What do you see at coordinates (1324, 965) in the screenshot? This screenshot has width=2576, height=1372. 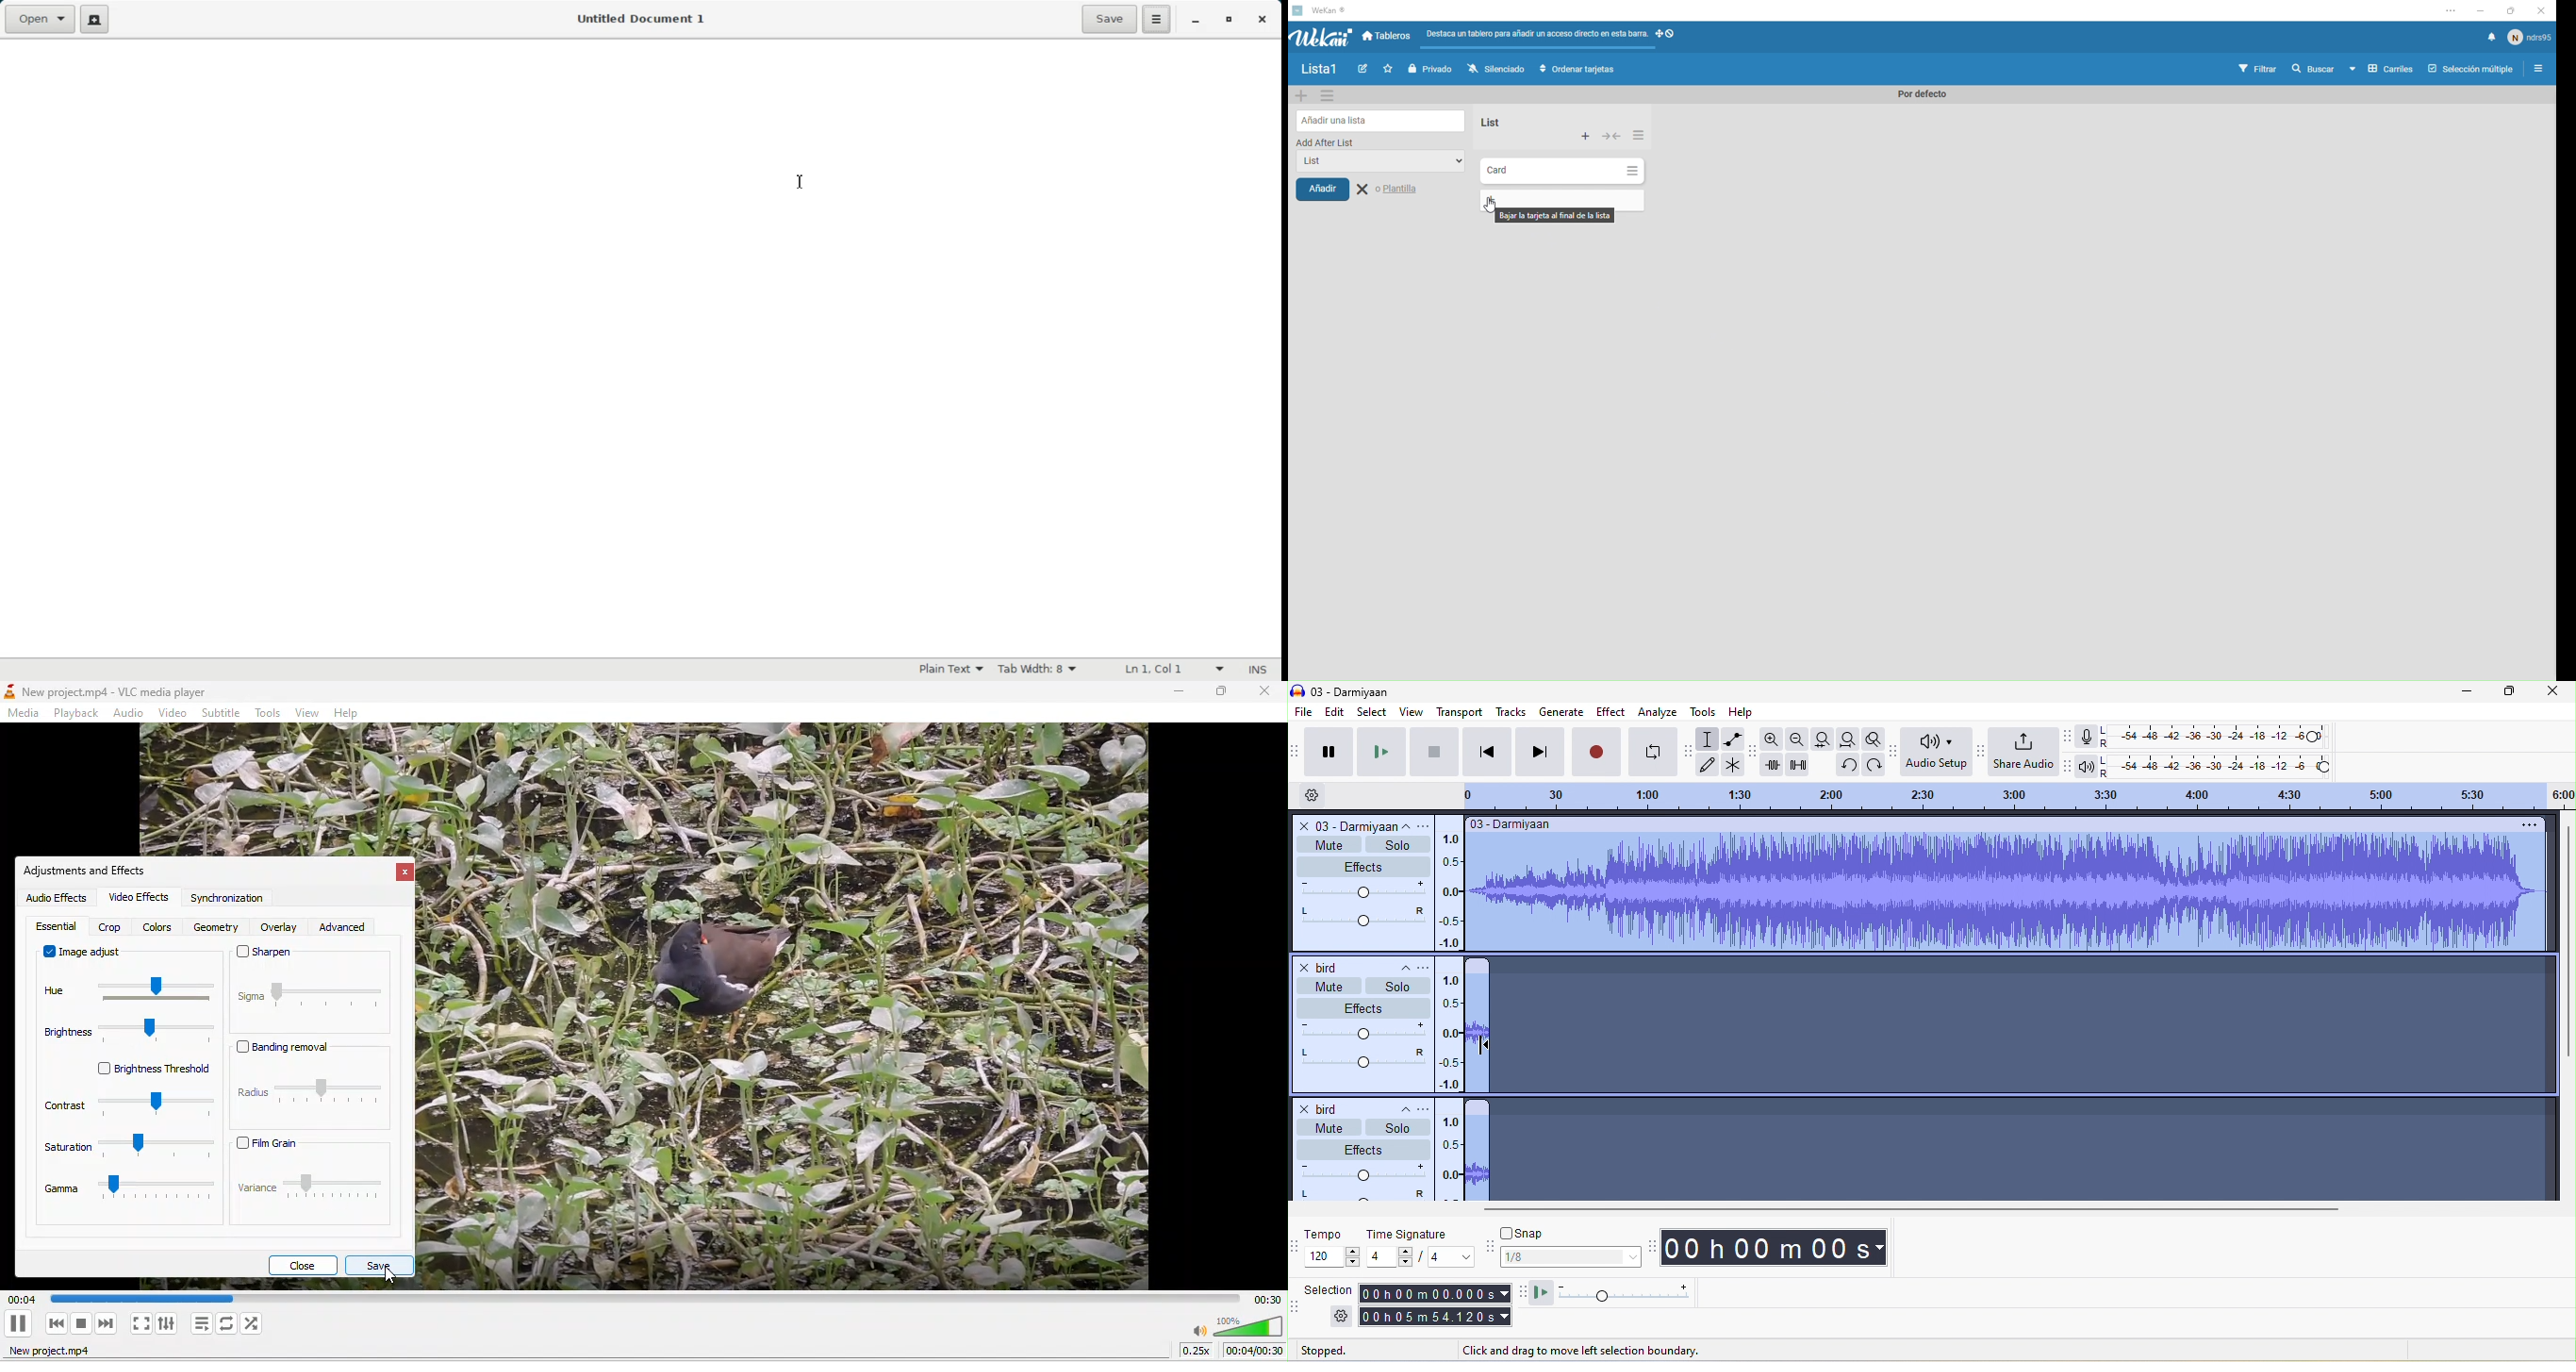 I see `bird` at bounding box center [1324, 965].